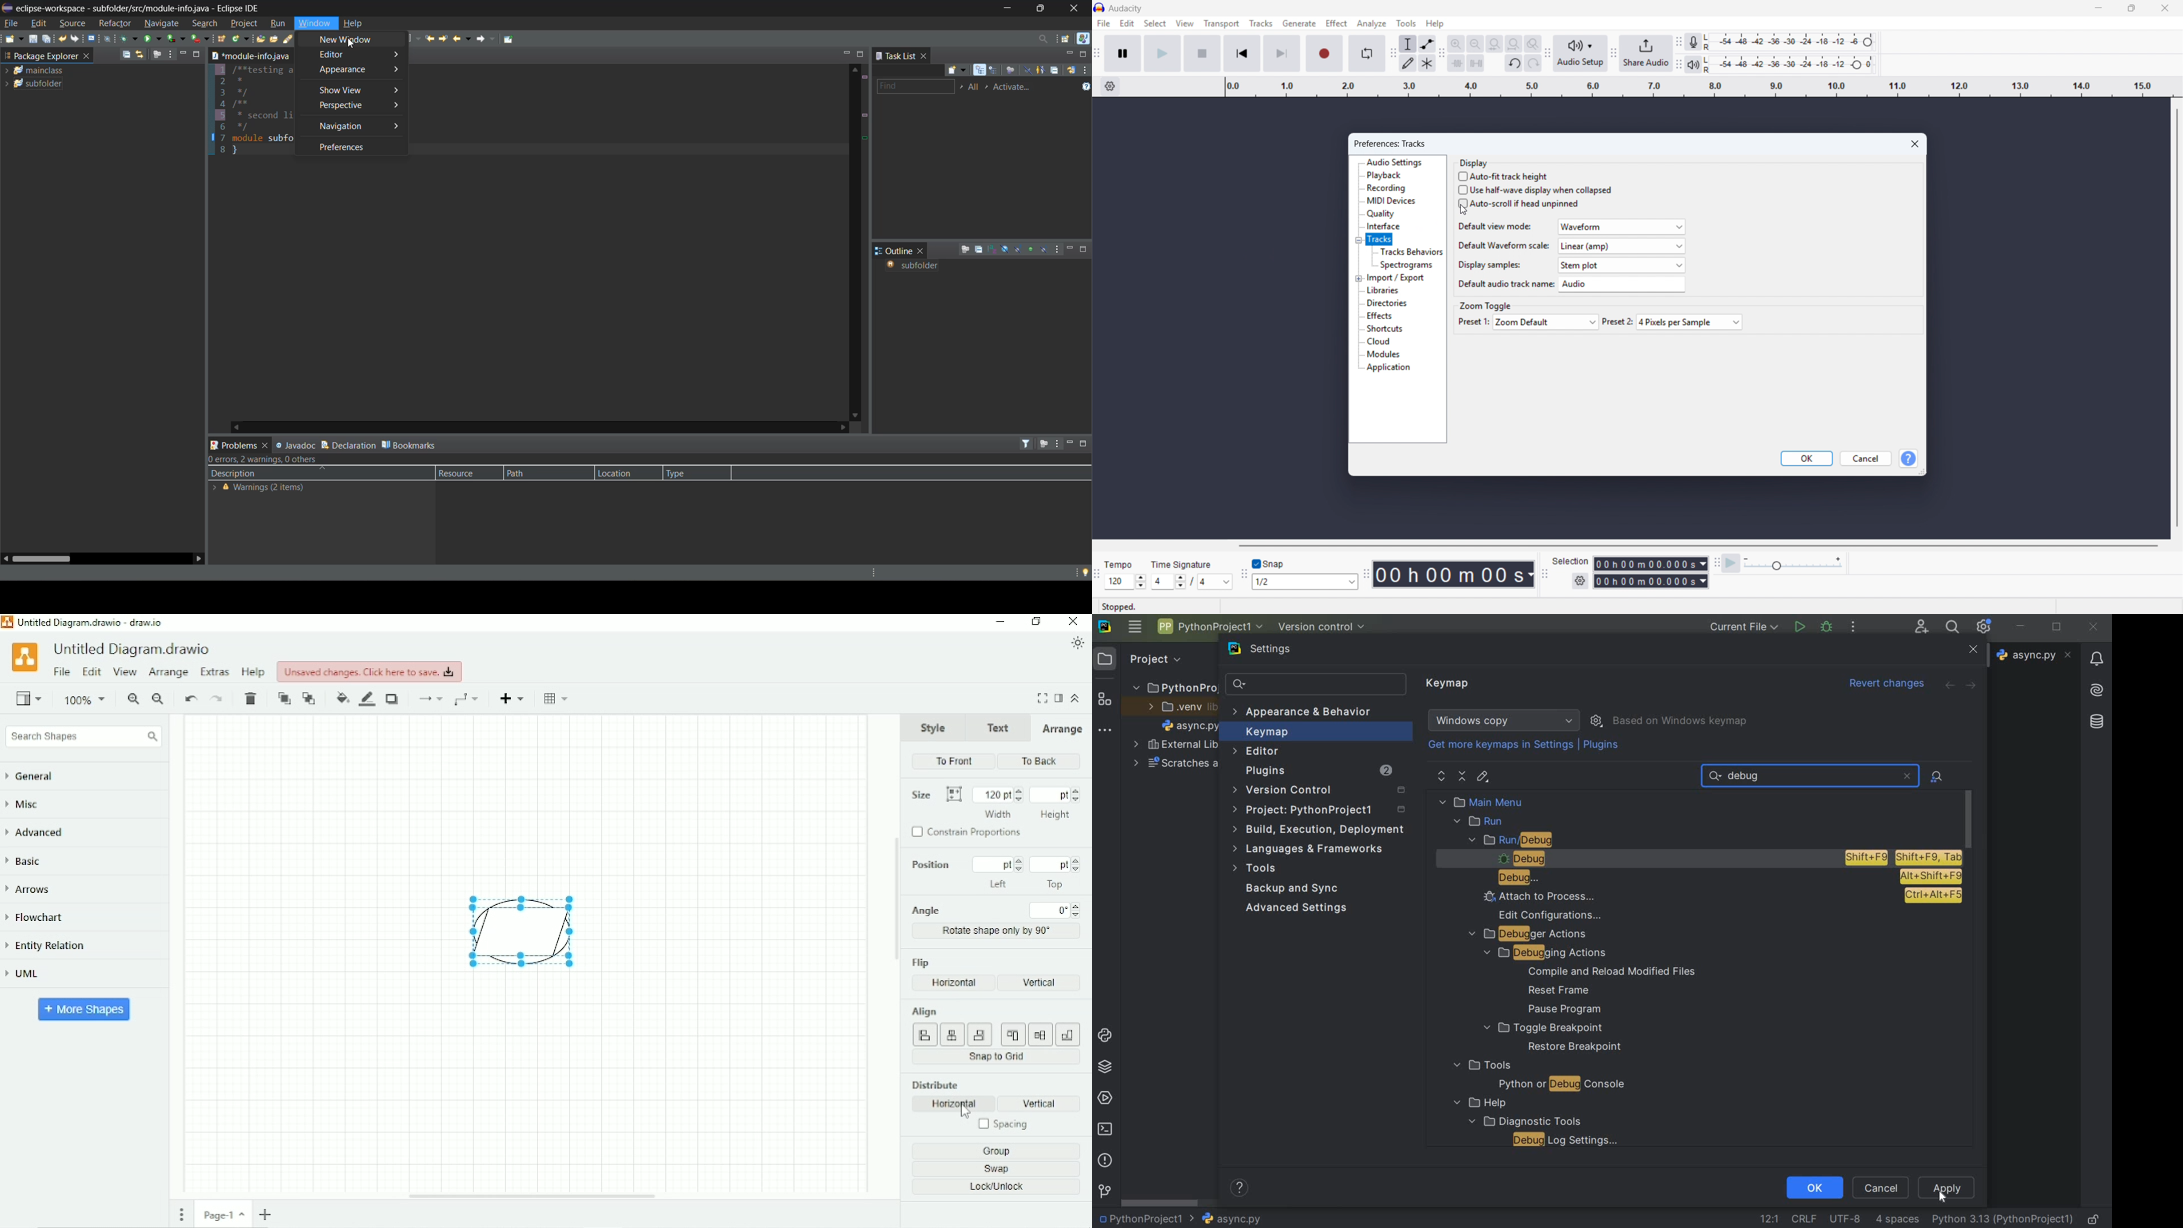 Image resolution: width=2184 pixels, height=1232 pixels. What do you see at coordinates (1384, 291) in the screenshot?
I see `libraries` at bounding box center [1384, 291].